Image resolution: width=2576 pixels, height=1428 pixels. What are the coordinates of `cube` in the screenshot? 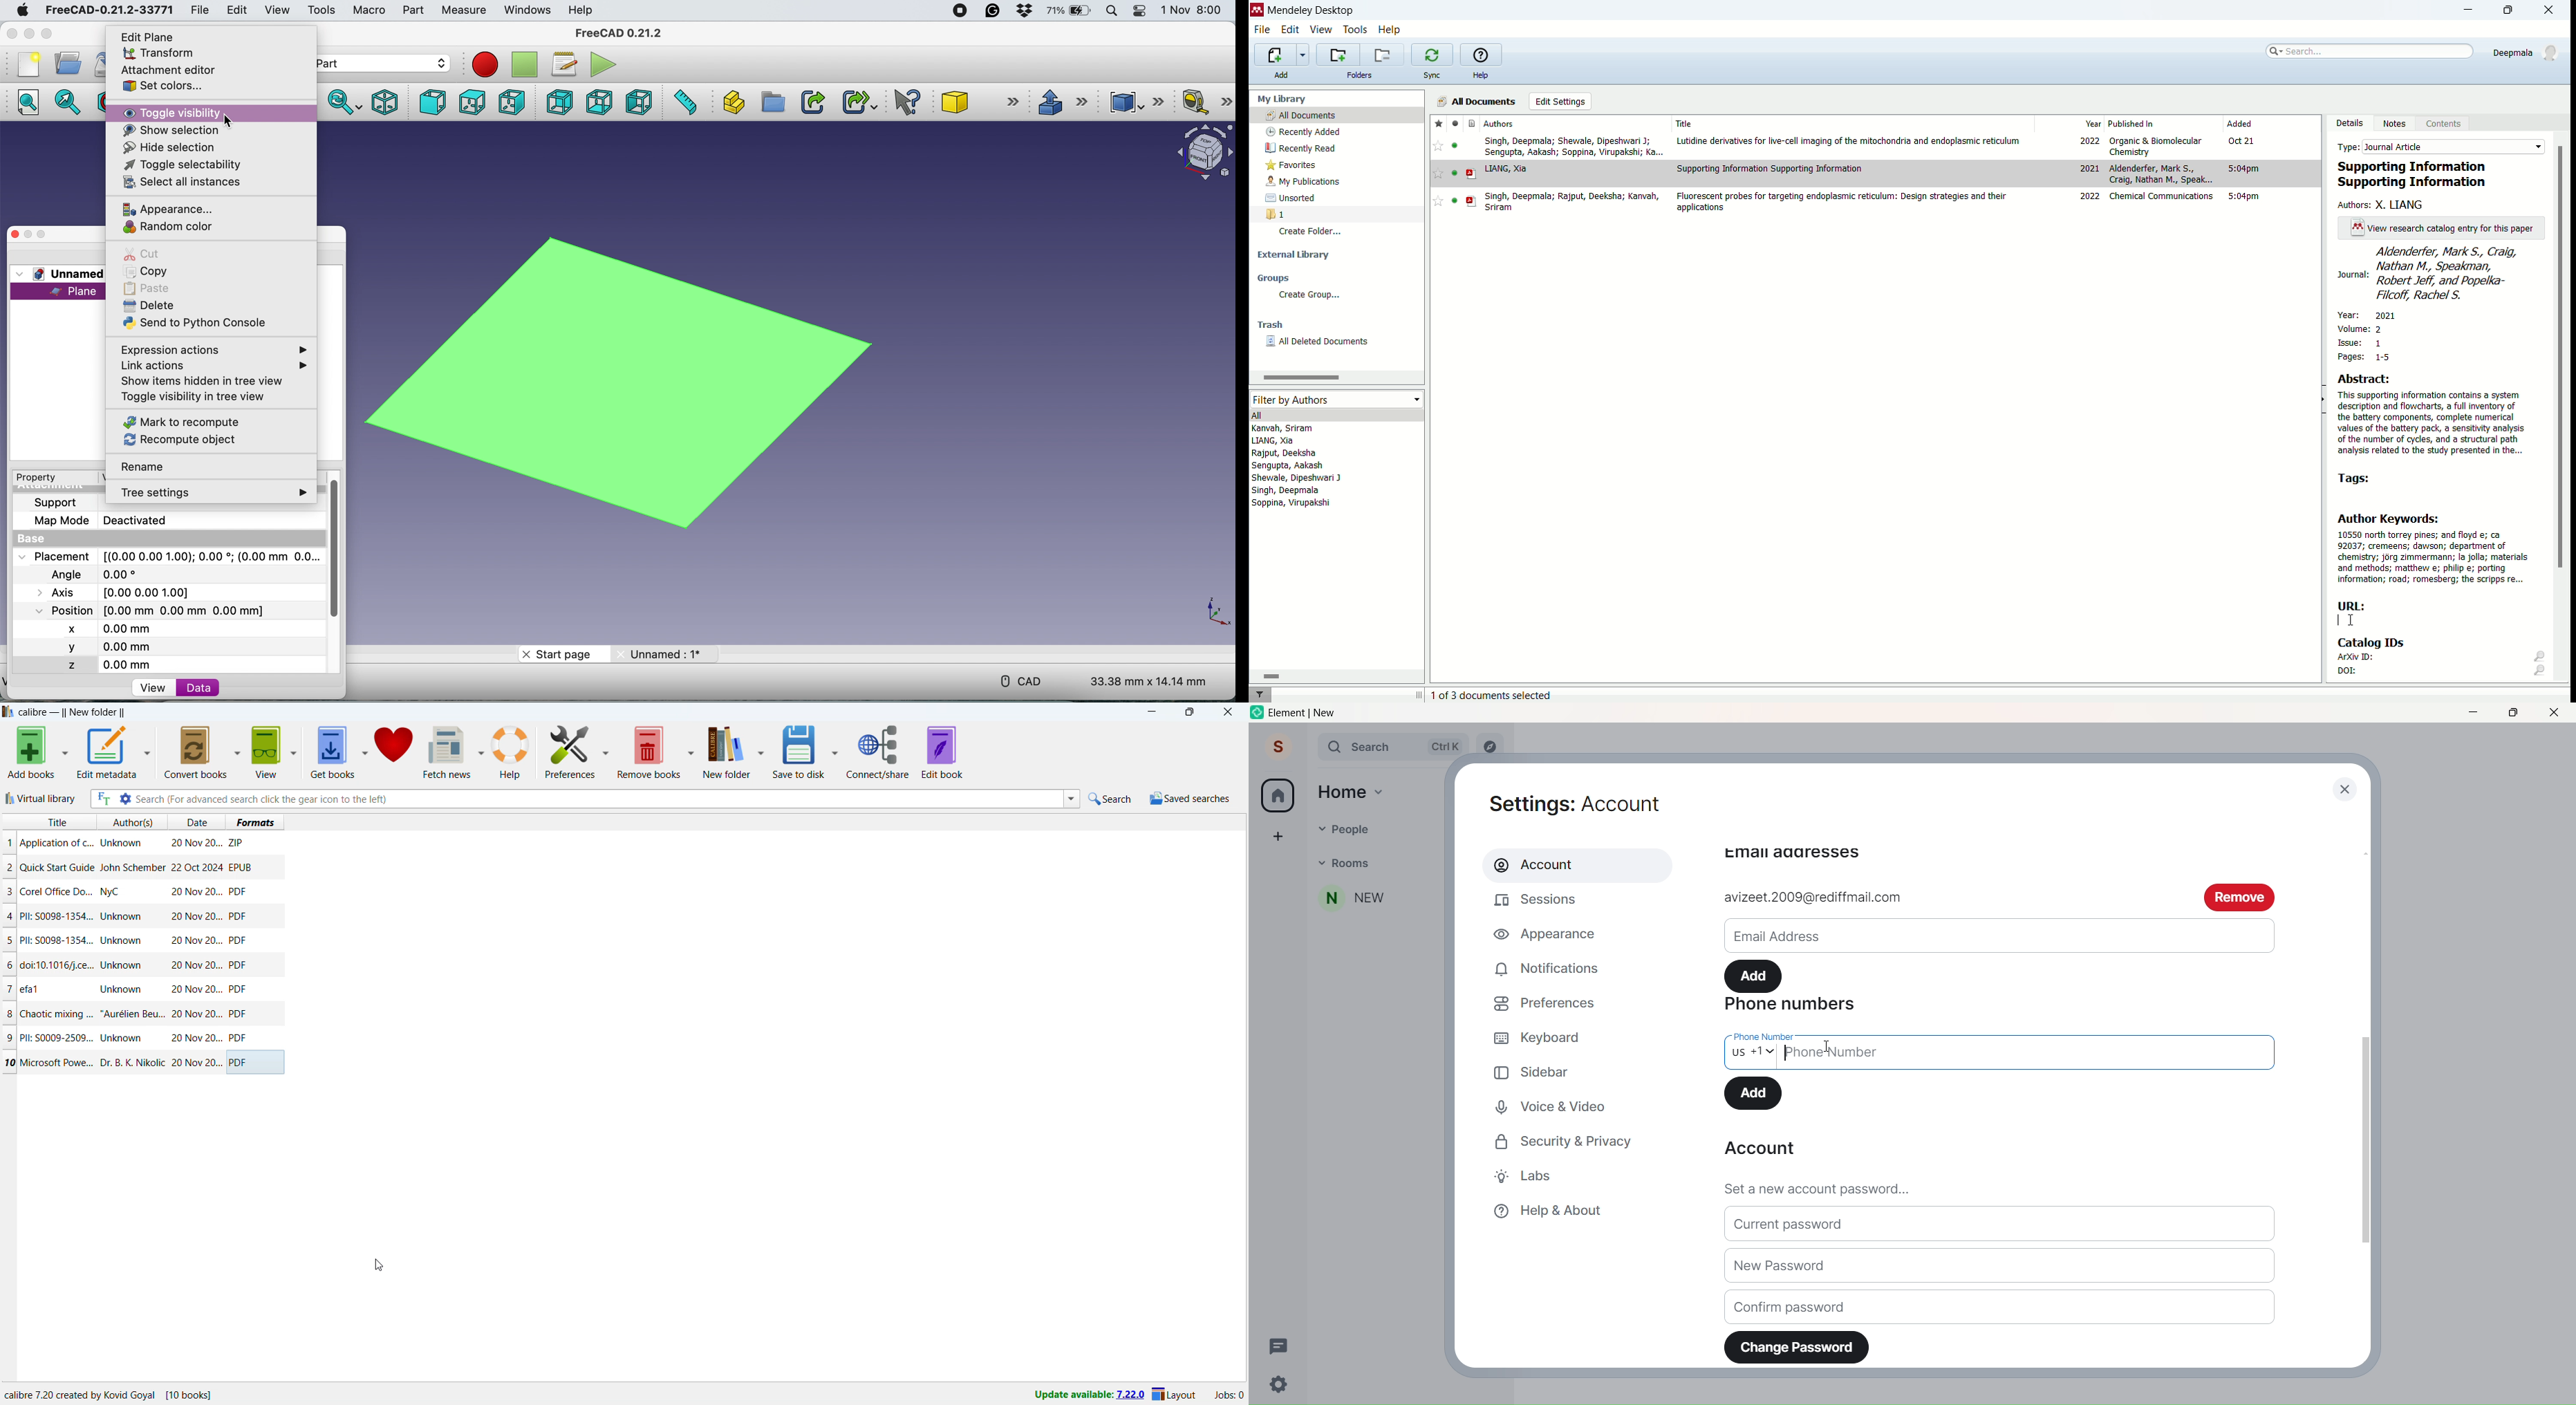 It's located at (980, 103).